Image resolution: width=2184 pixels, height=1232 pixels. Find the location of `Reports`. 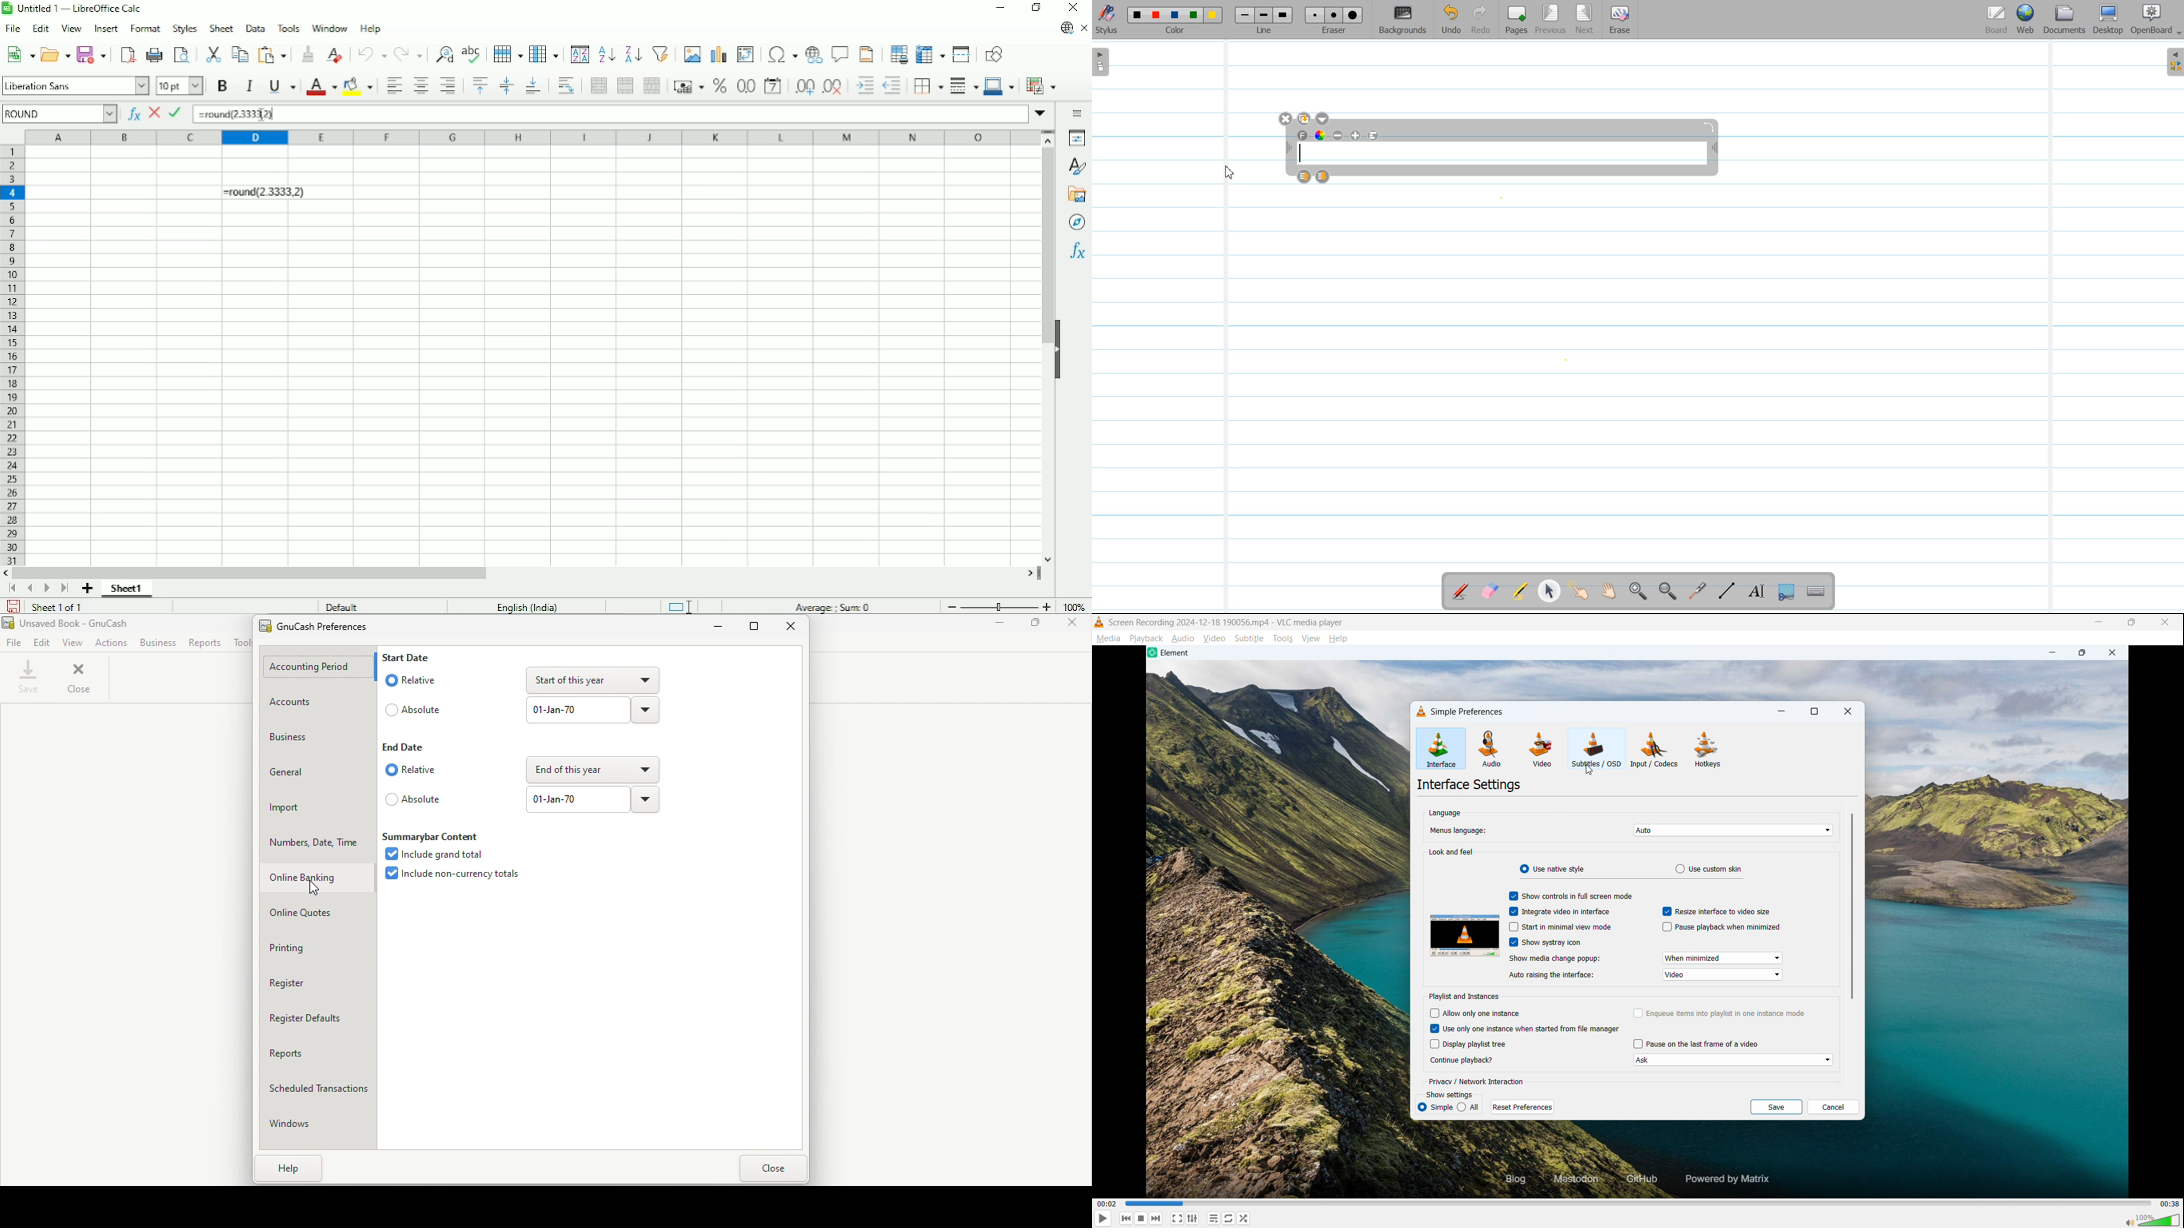

Reports is located at coordinates (319, 1054).